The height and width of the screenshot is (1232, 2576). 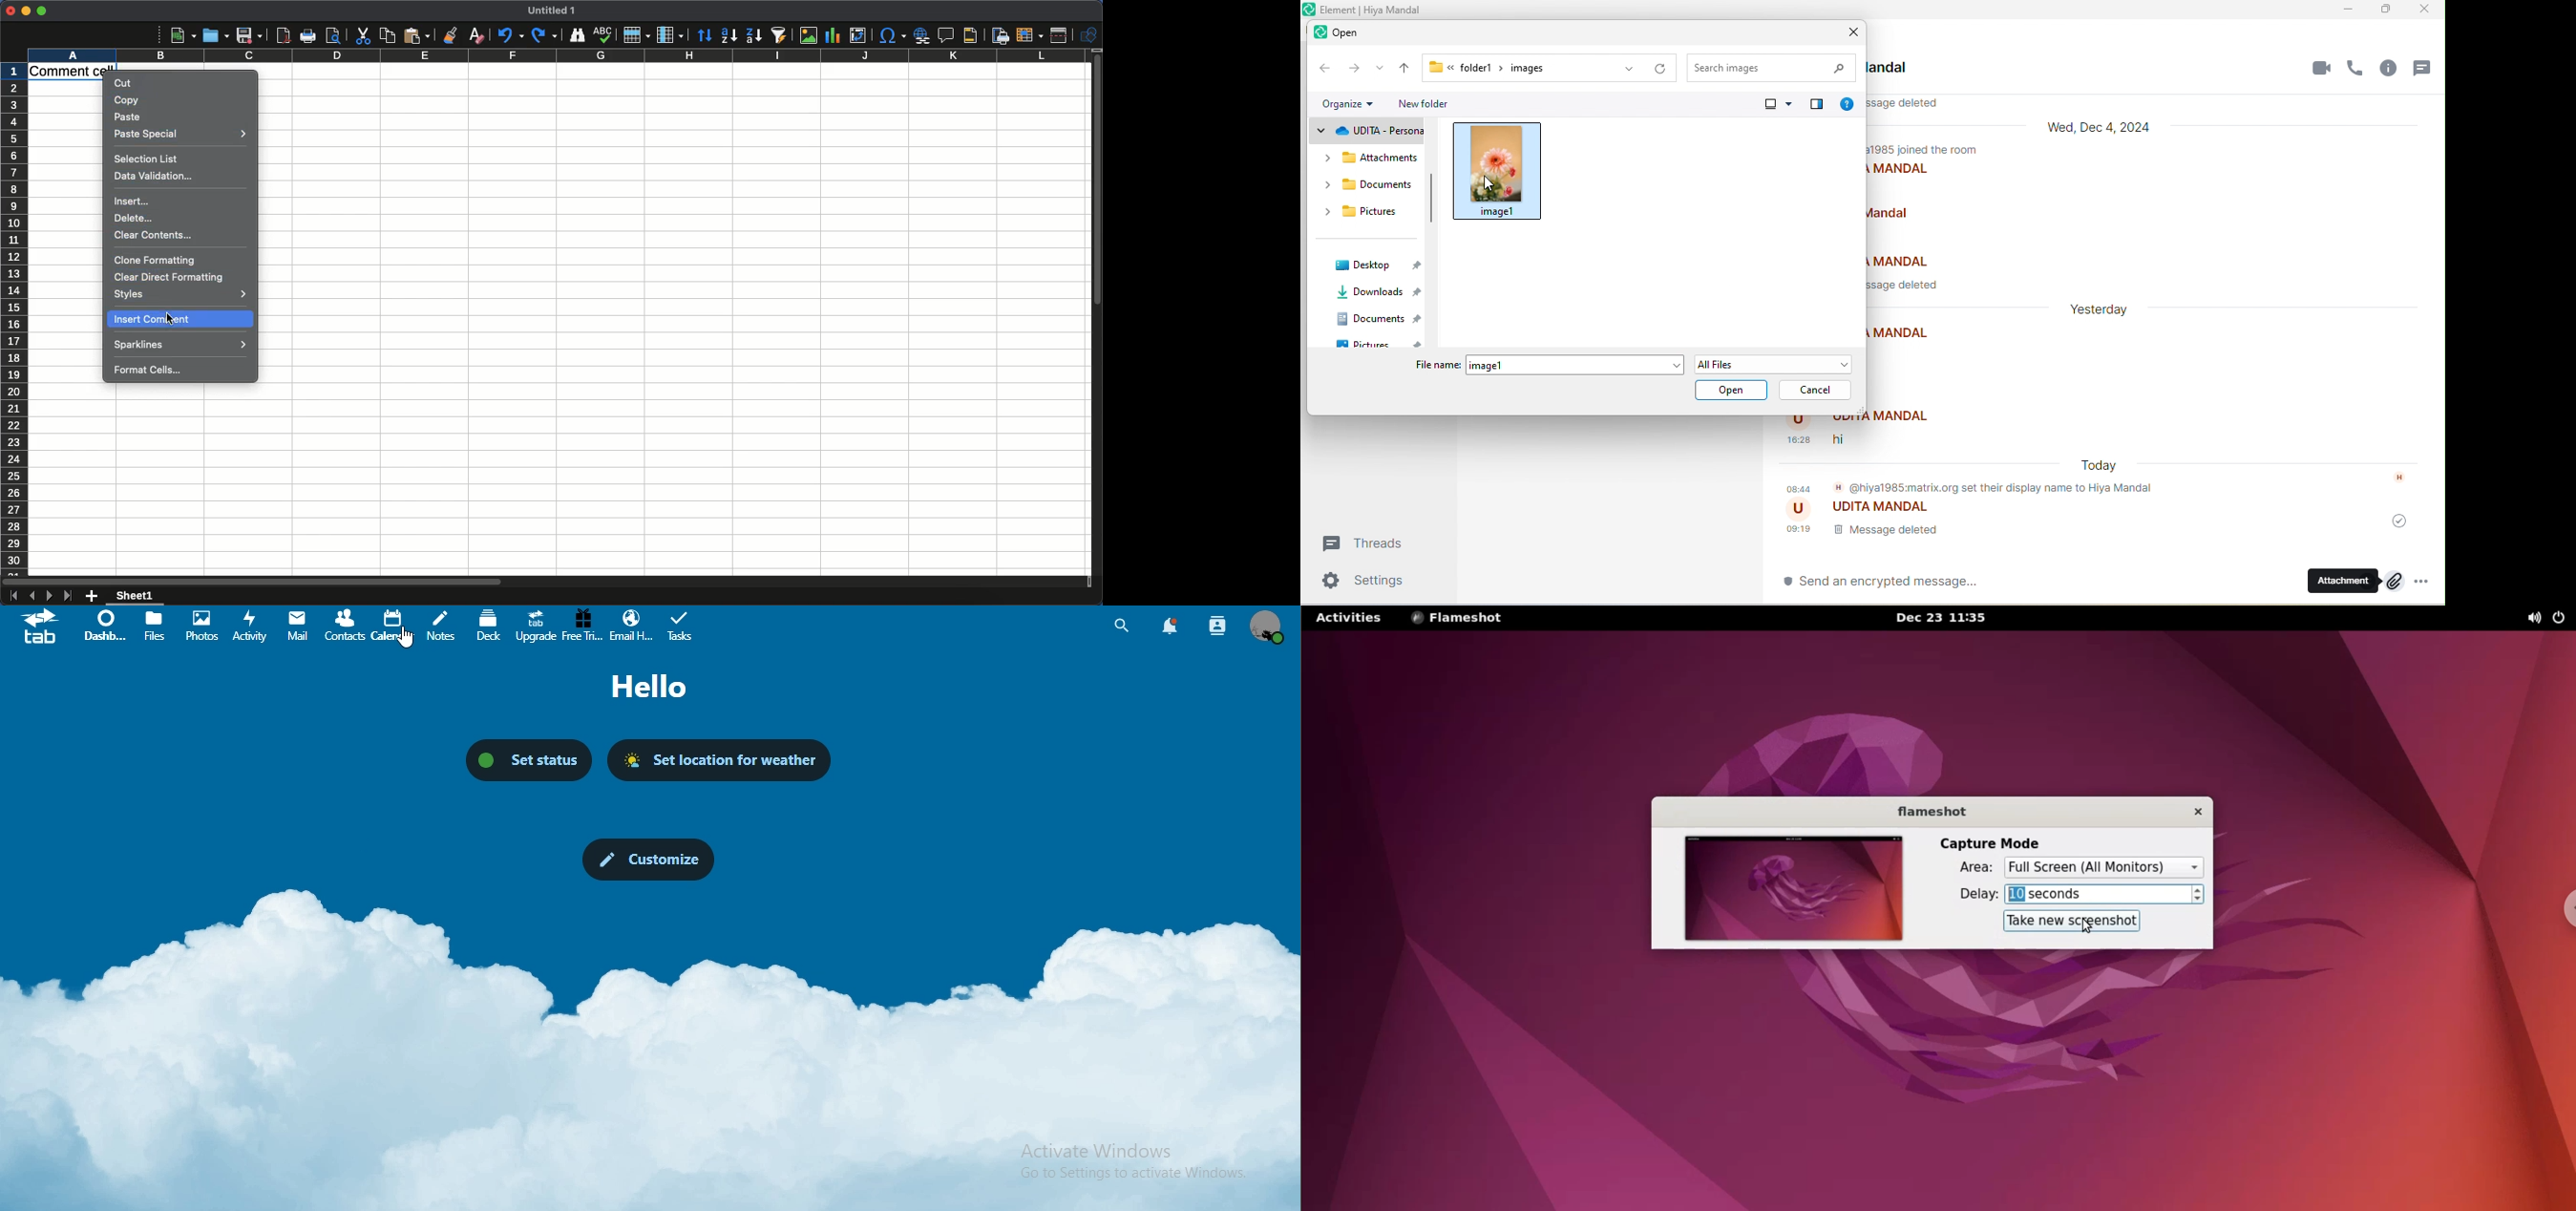 I want to click on notifications, so click(x=1167, y=626).